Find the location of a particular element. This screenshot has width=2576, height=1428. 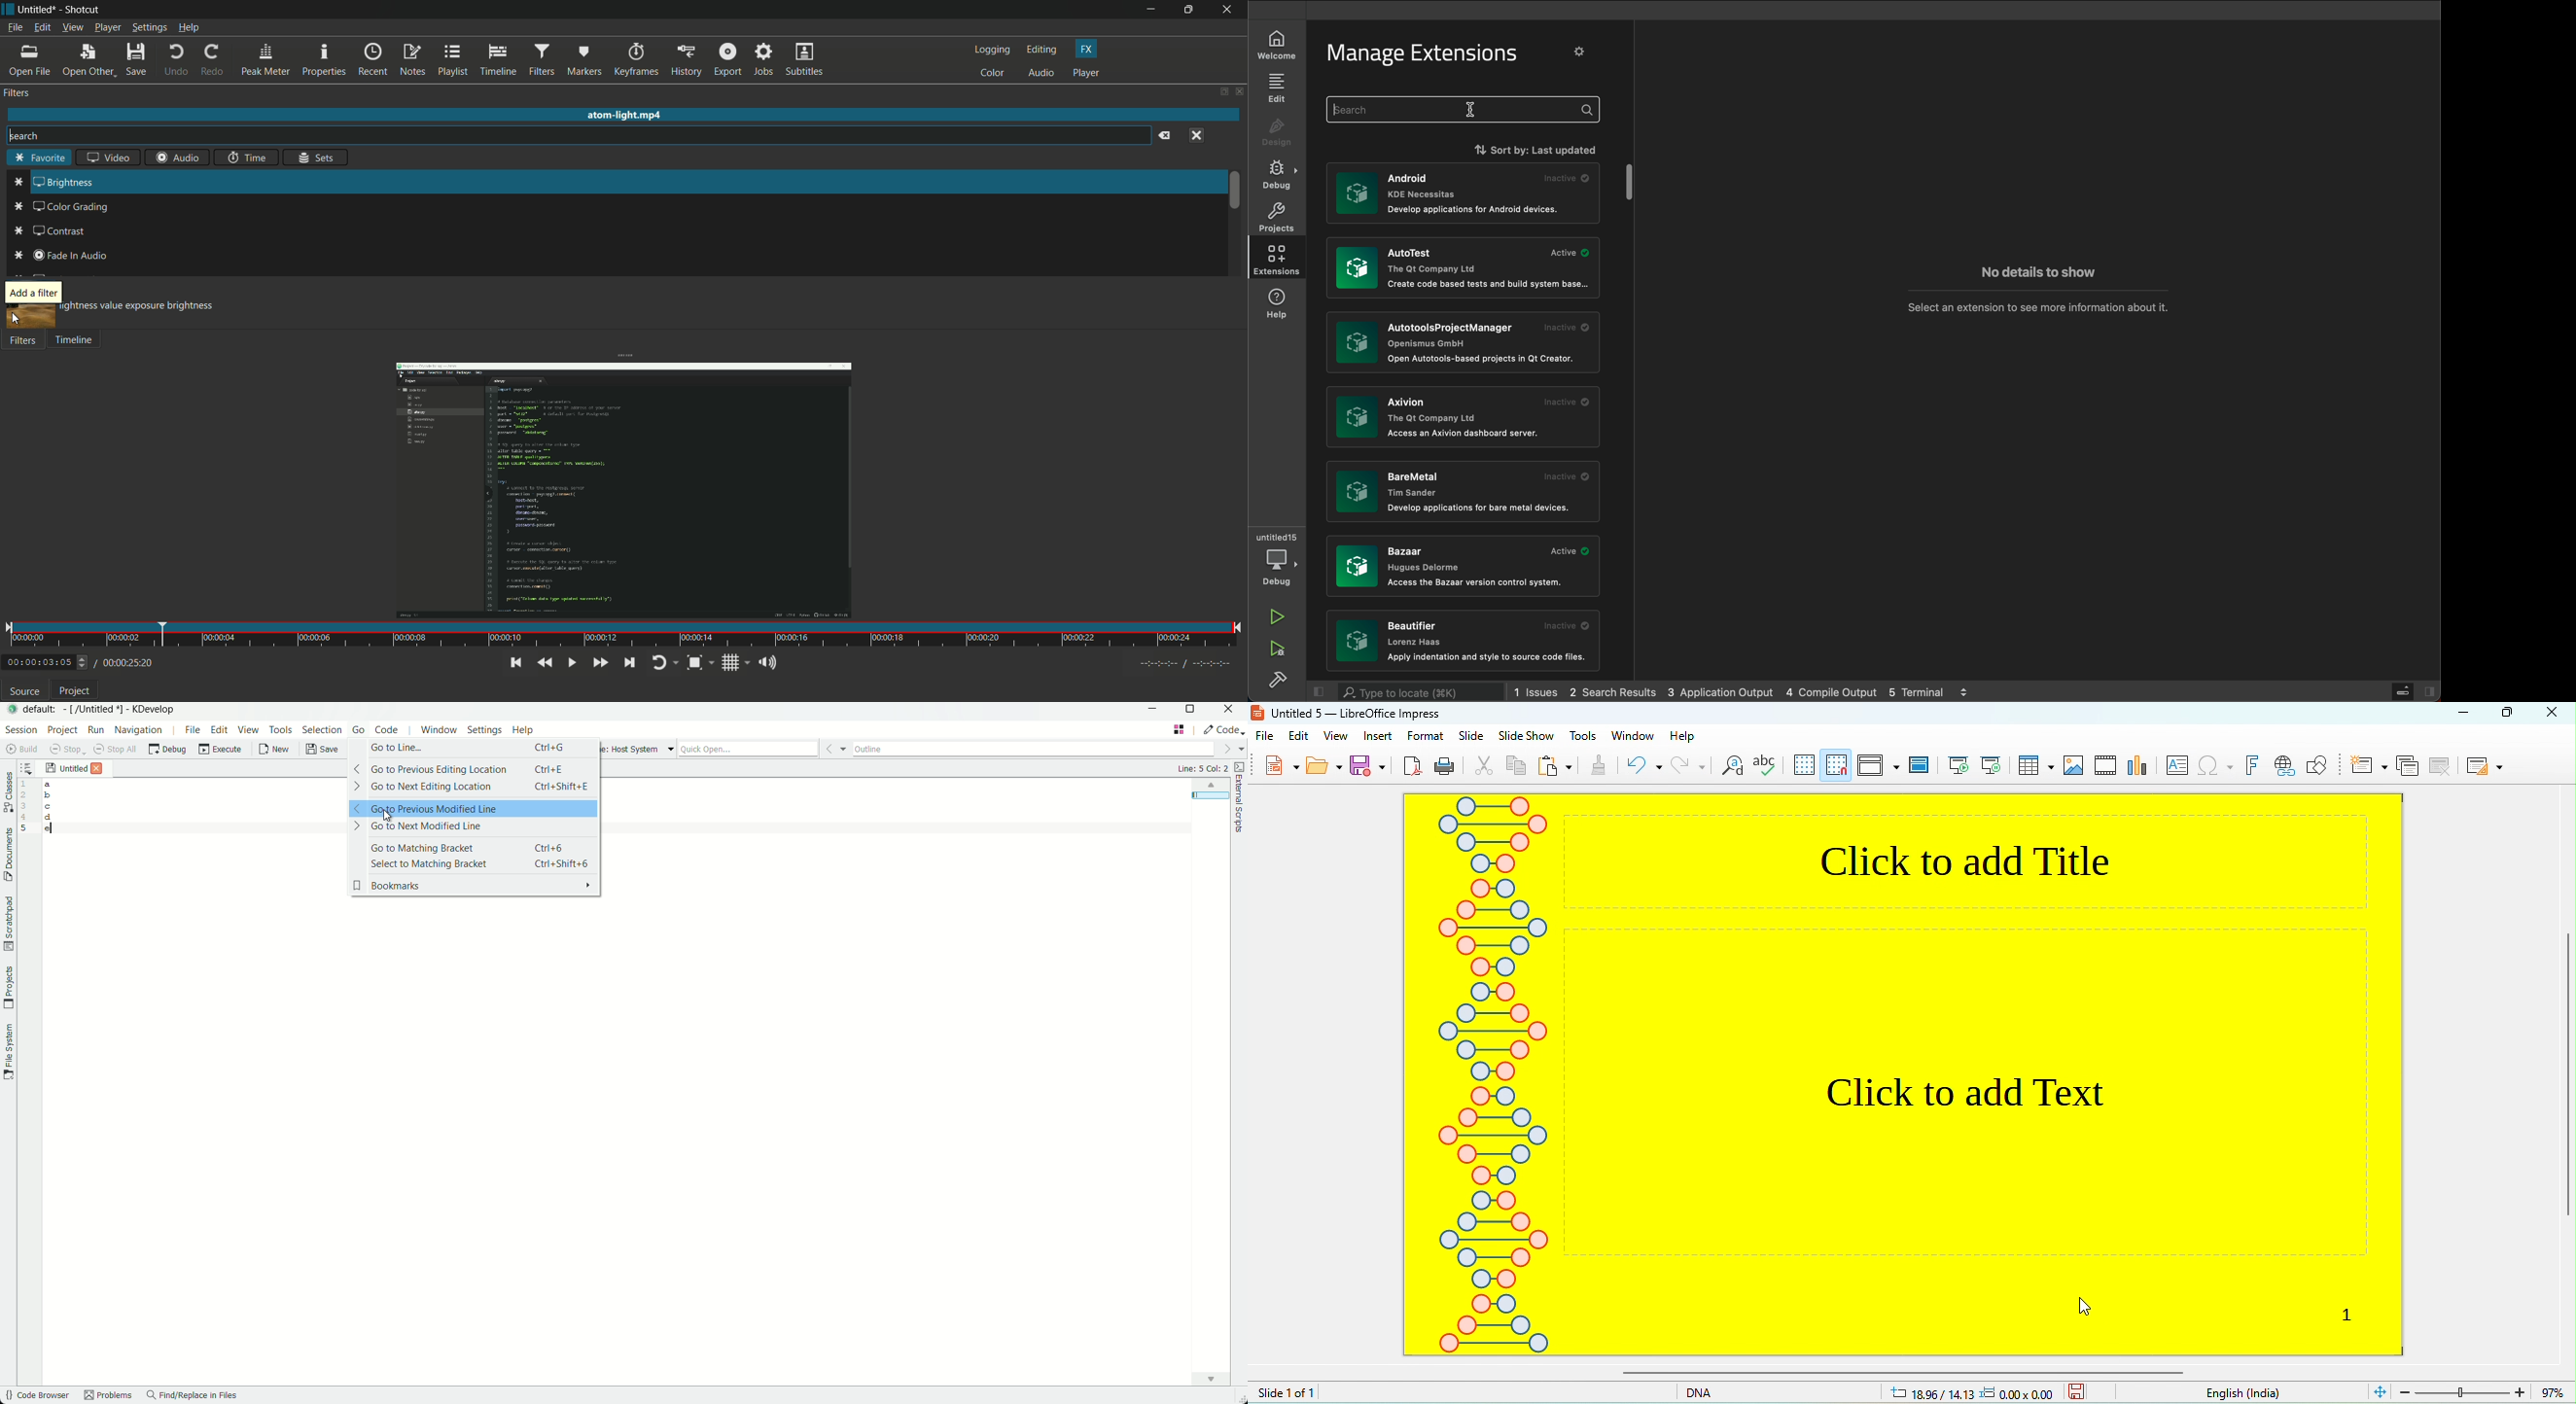

redo is located at coordinates (213, 60).